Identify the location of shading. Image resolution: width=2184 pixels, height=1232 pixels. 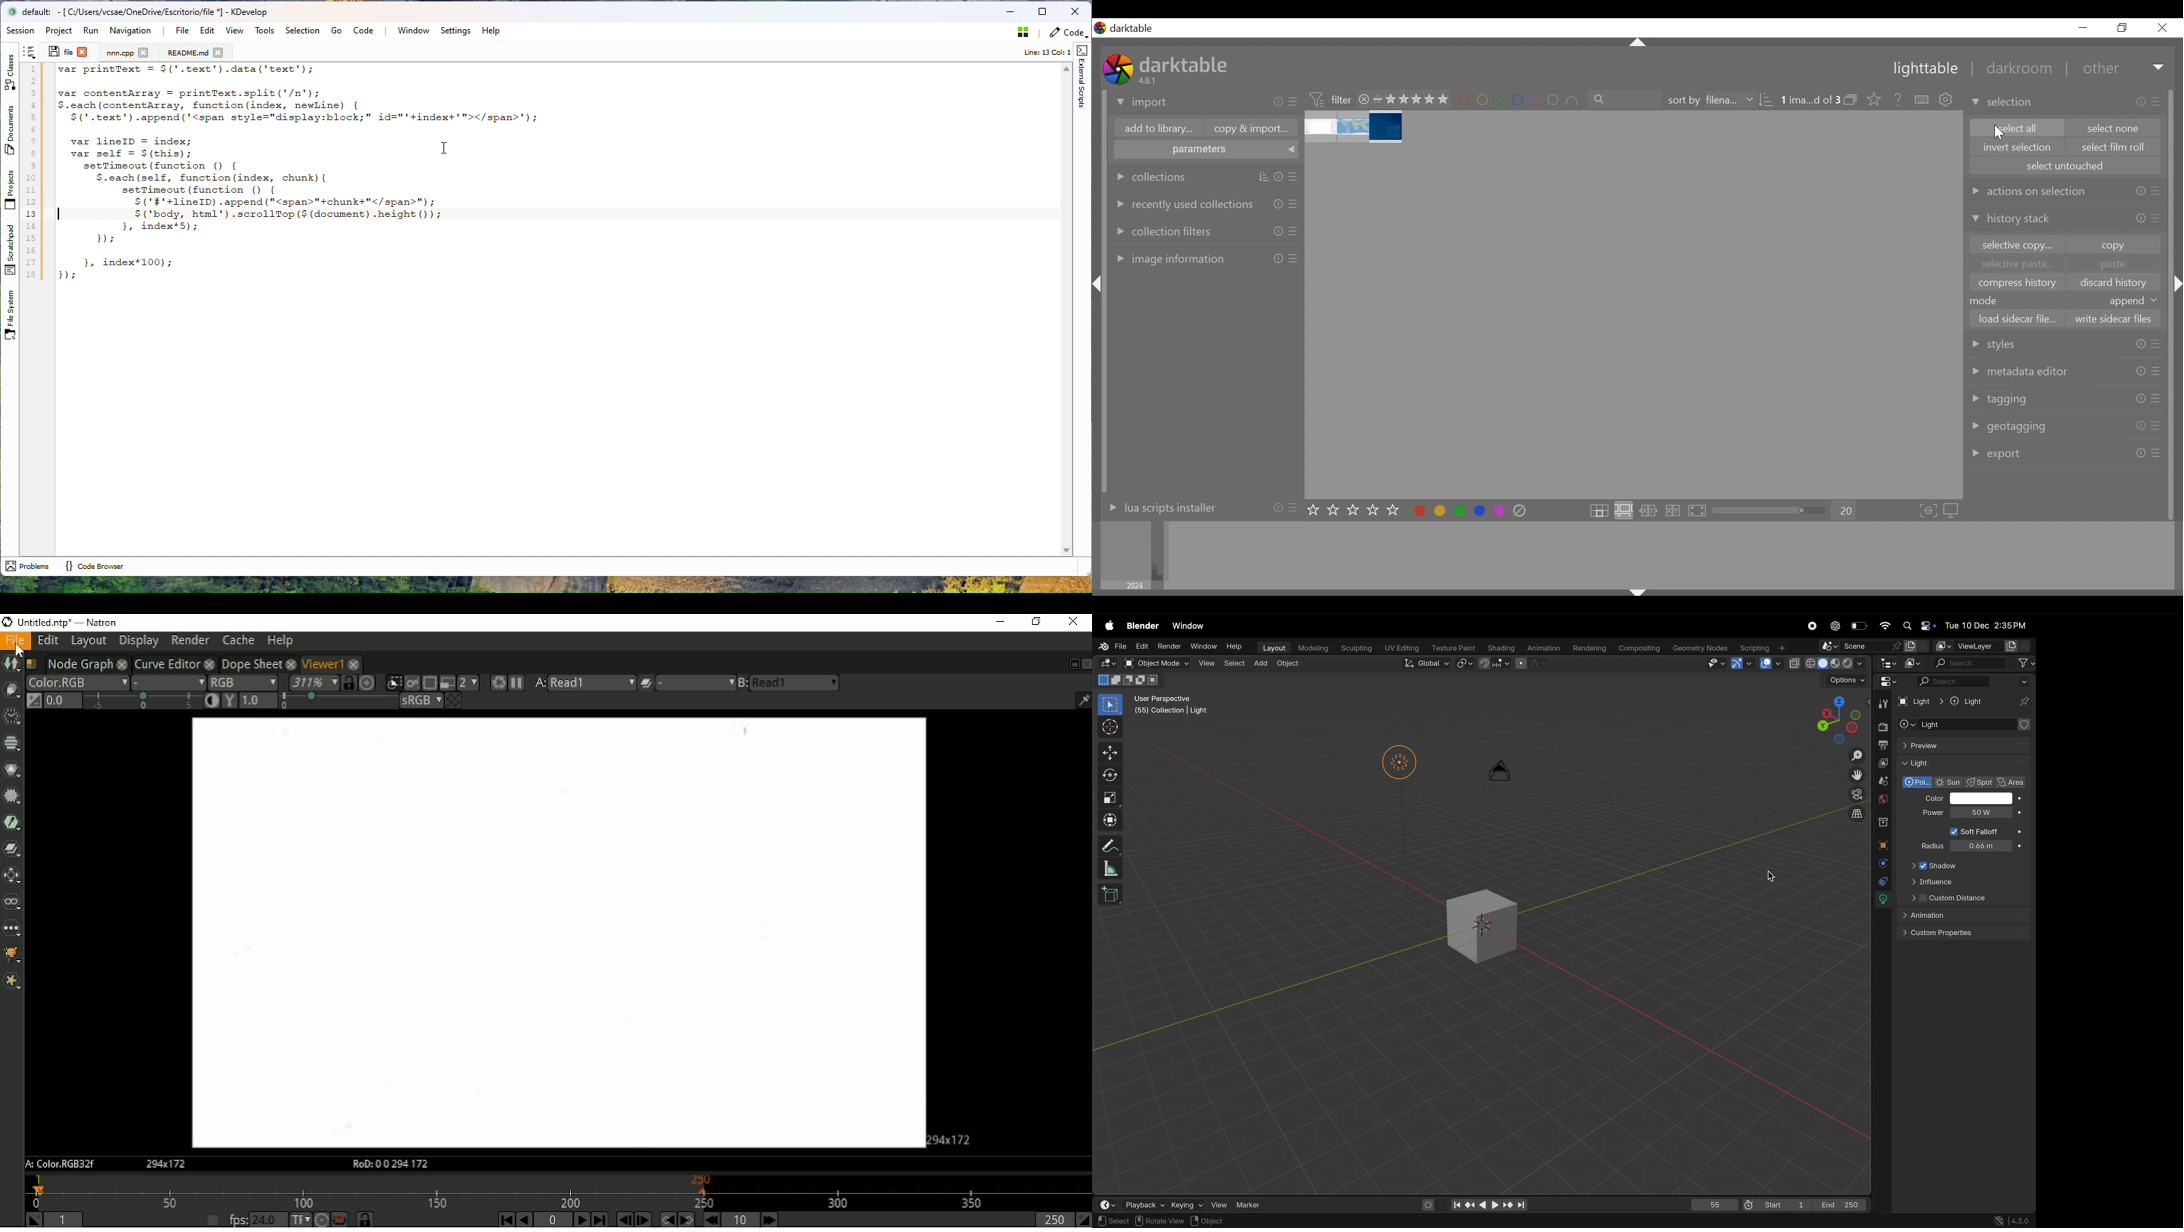
(1502, 647).